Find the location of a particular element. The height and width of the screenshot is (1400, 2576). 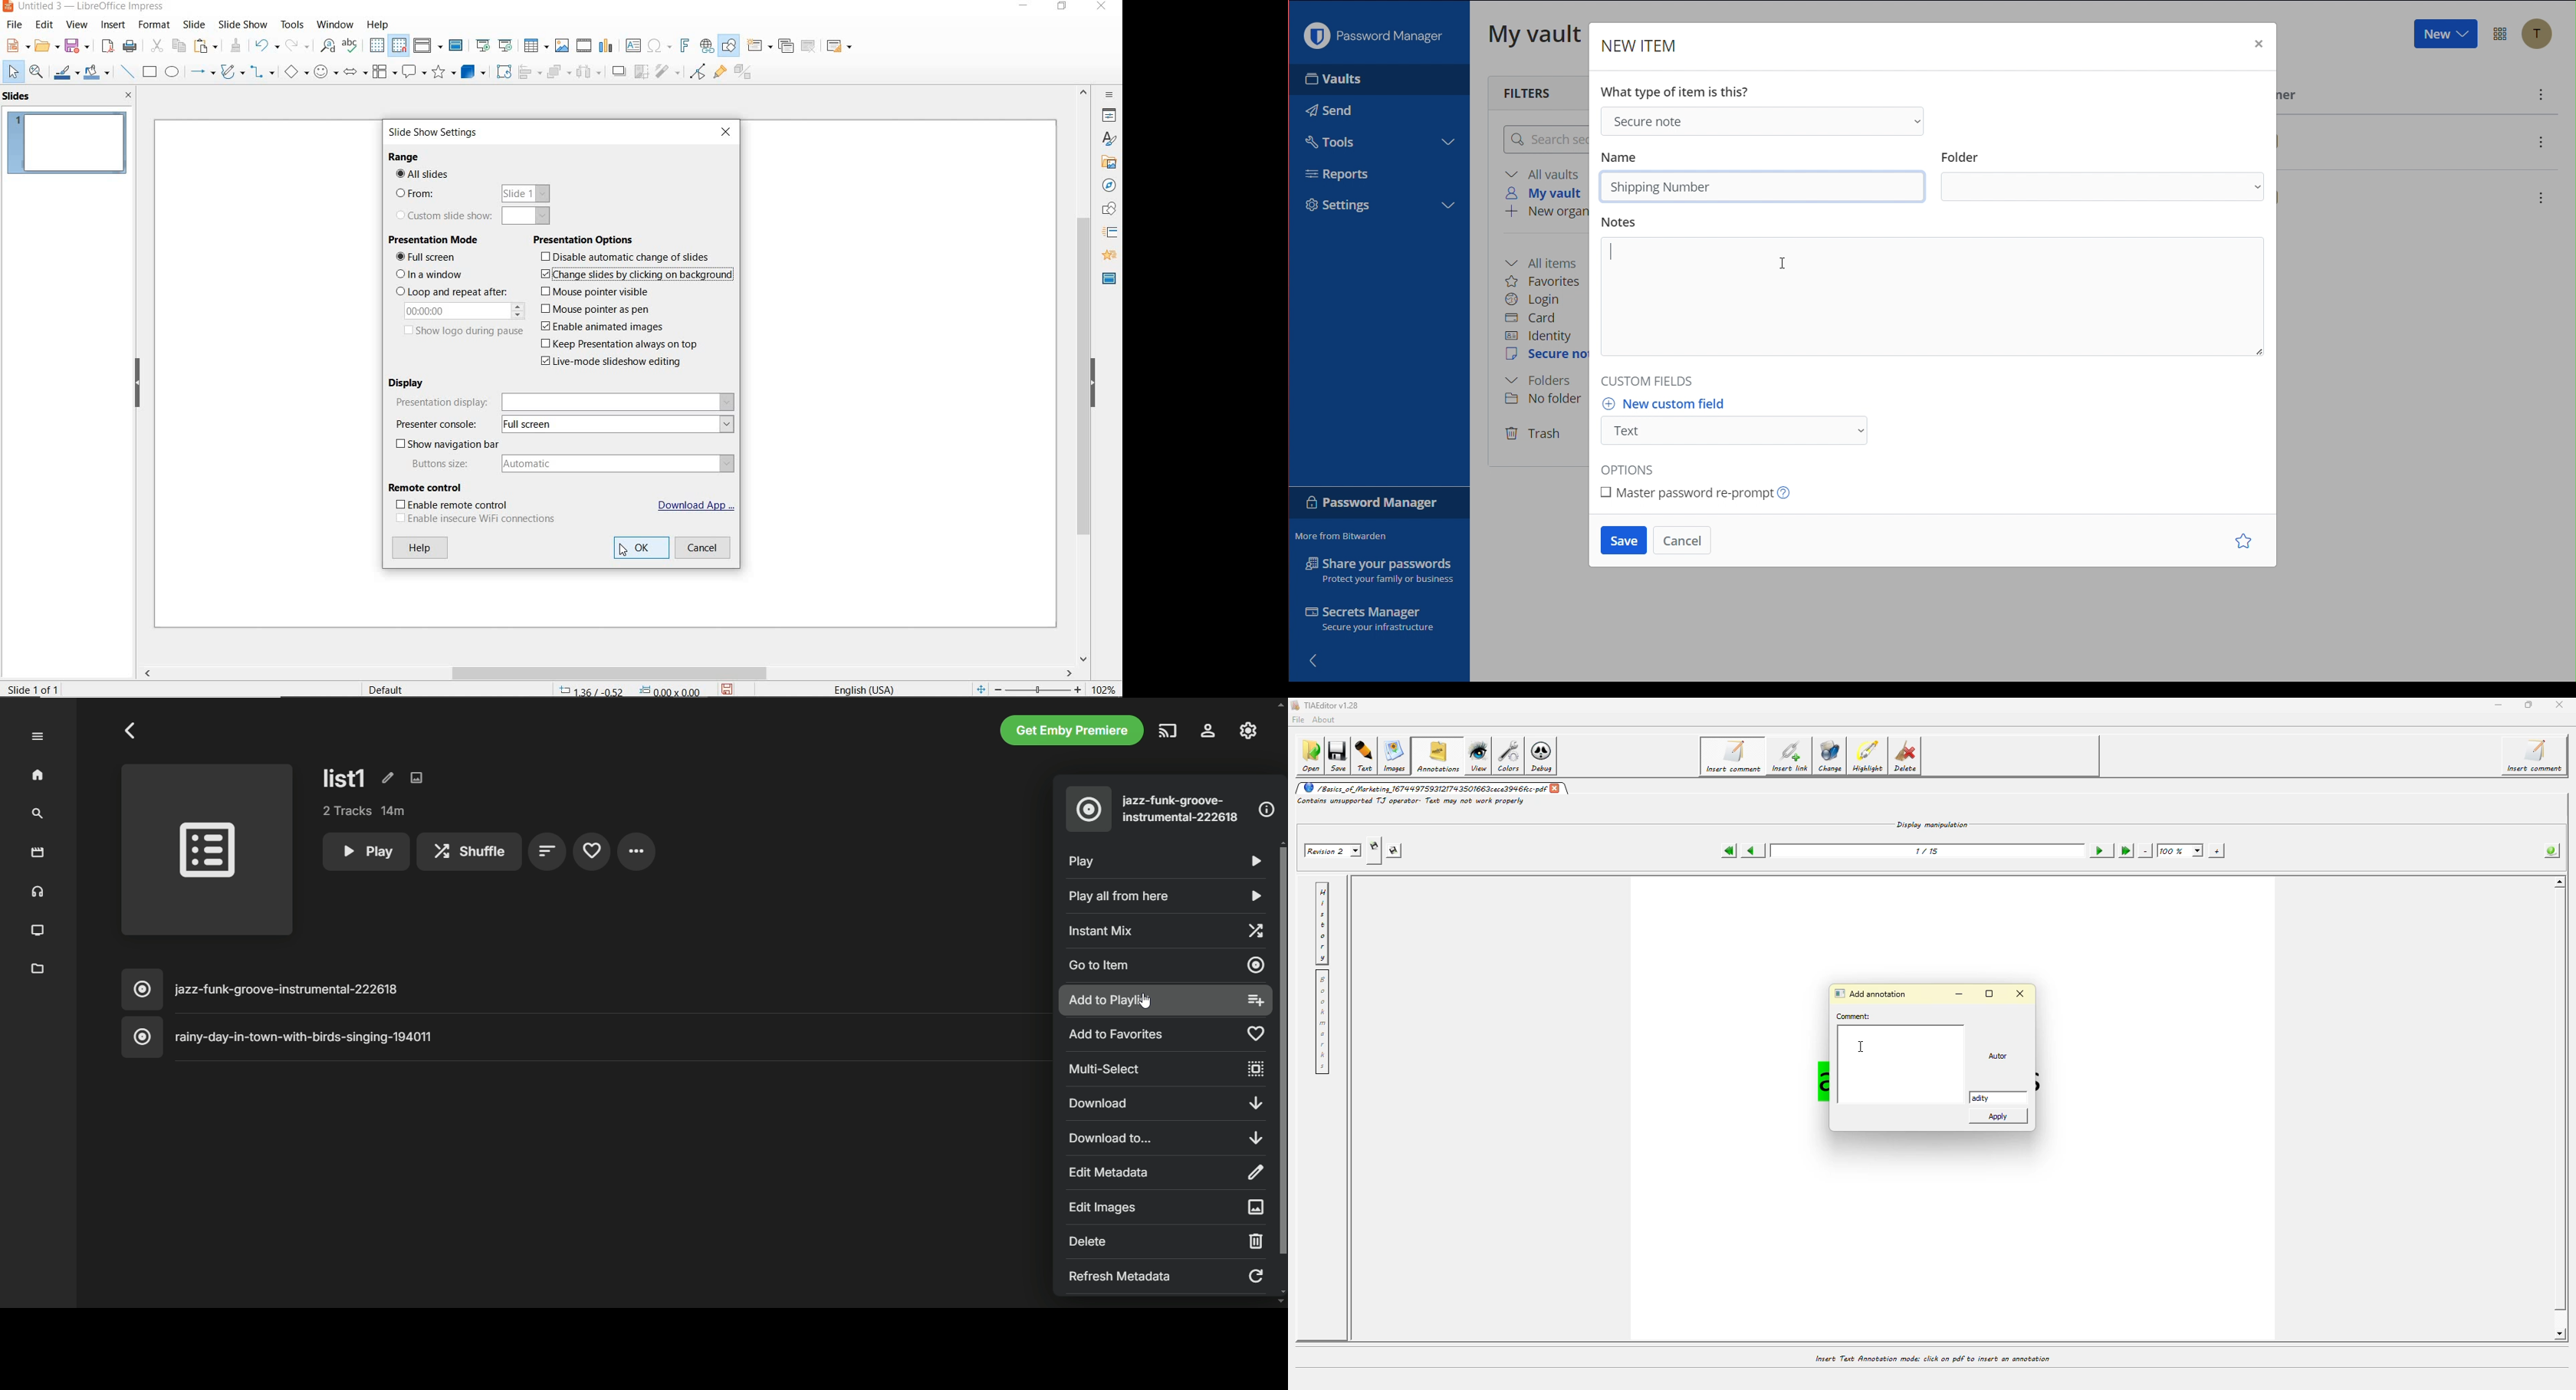

BUTTONS SIZE is located at coordinates (569, 463).